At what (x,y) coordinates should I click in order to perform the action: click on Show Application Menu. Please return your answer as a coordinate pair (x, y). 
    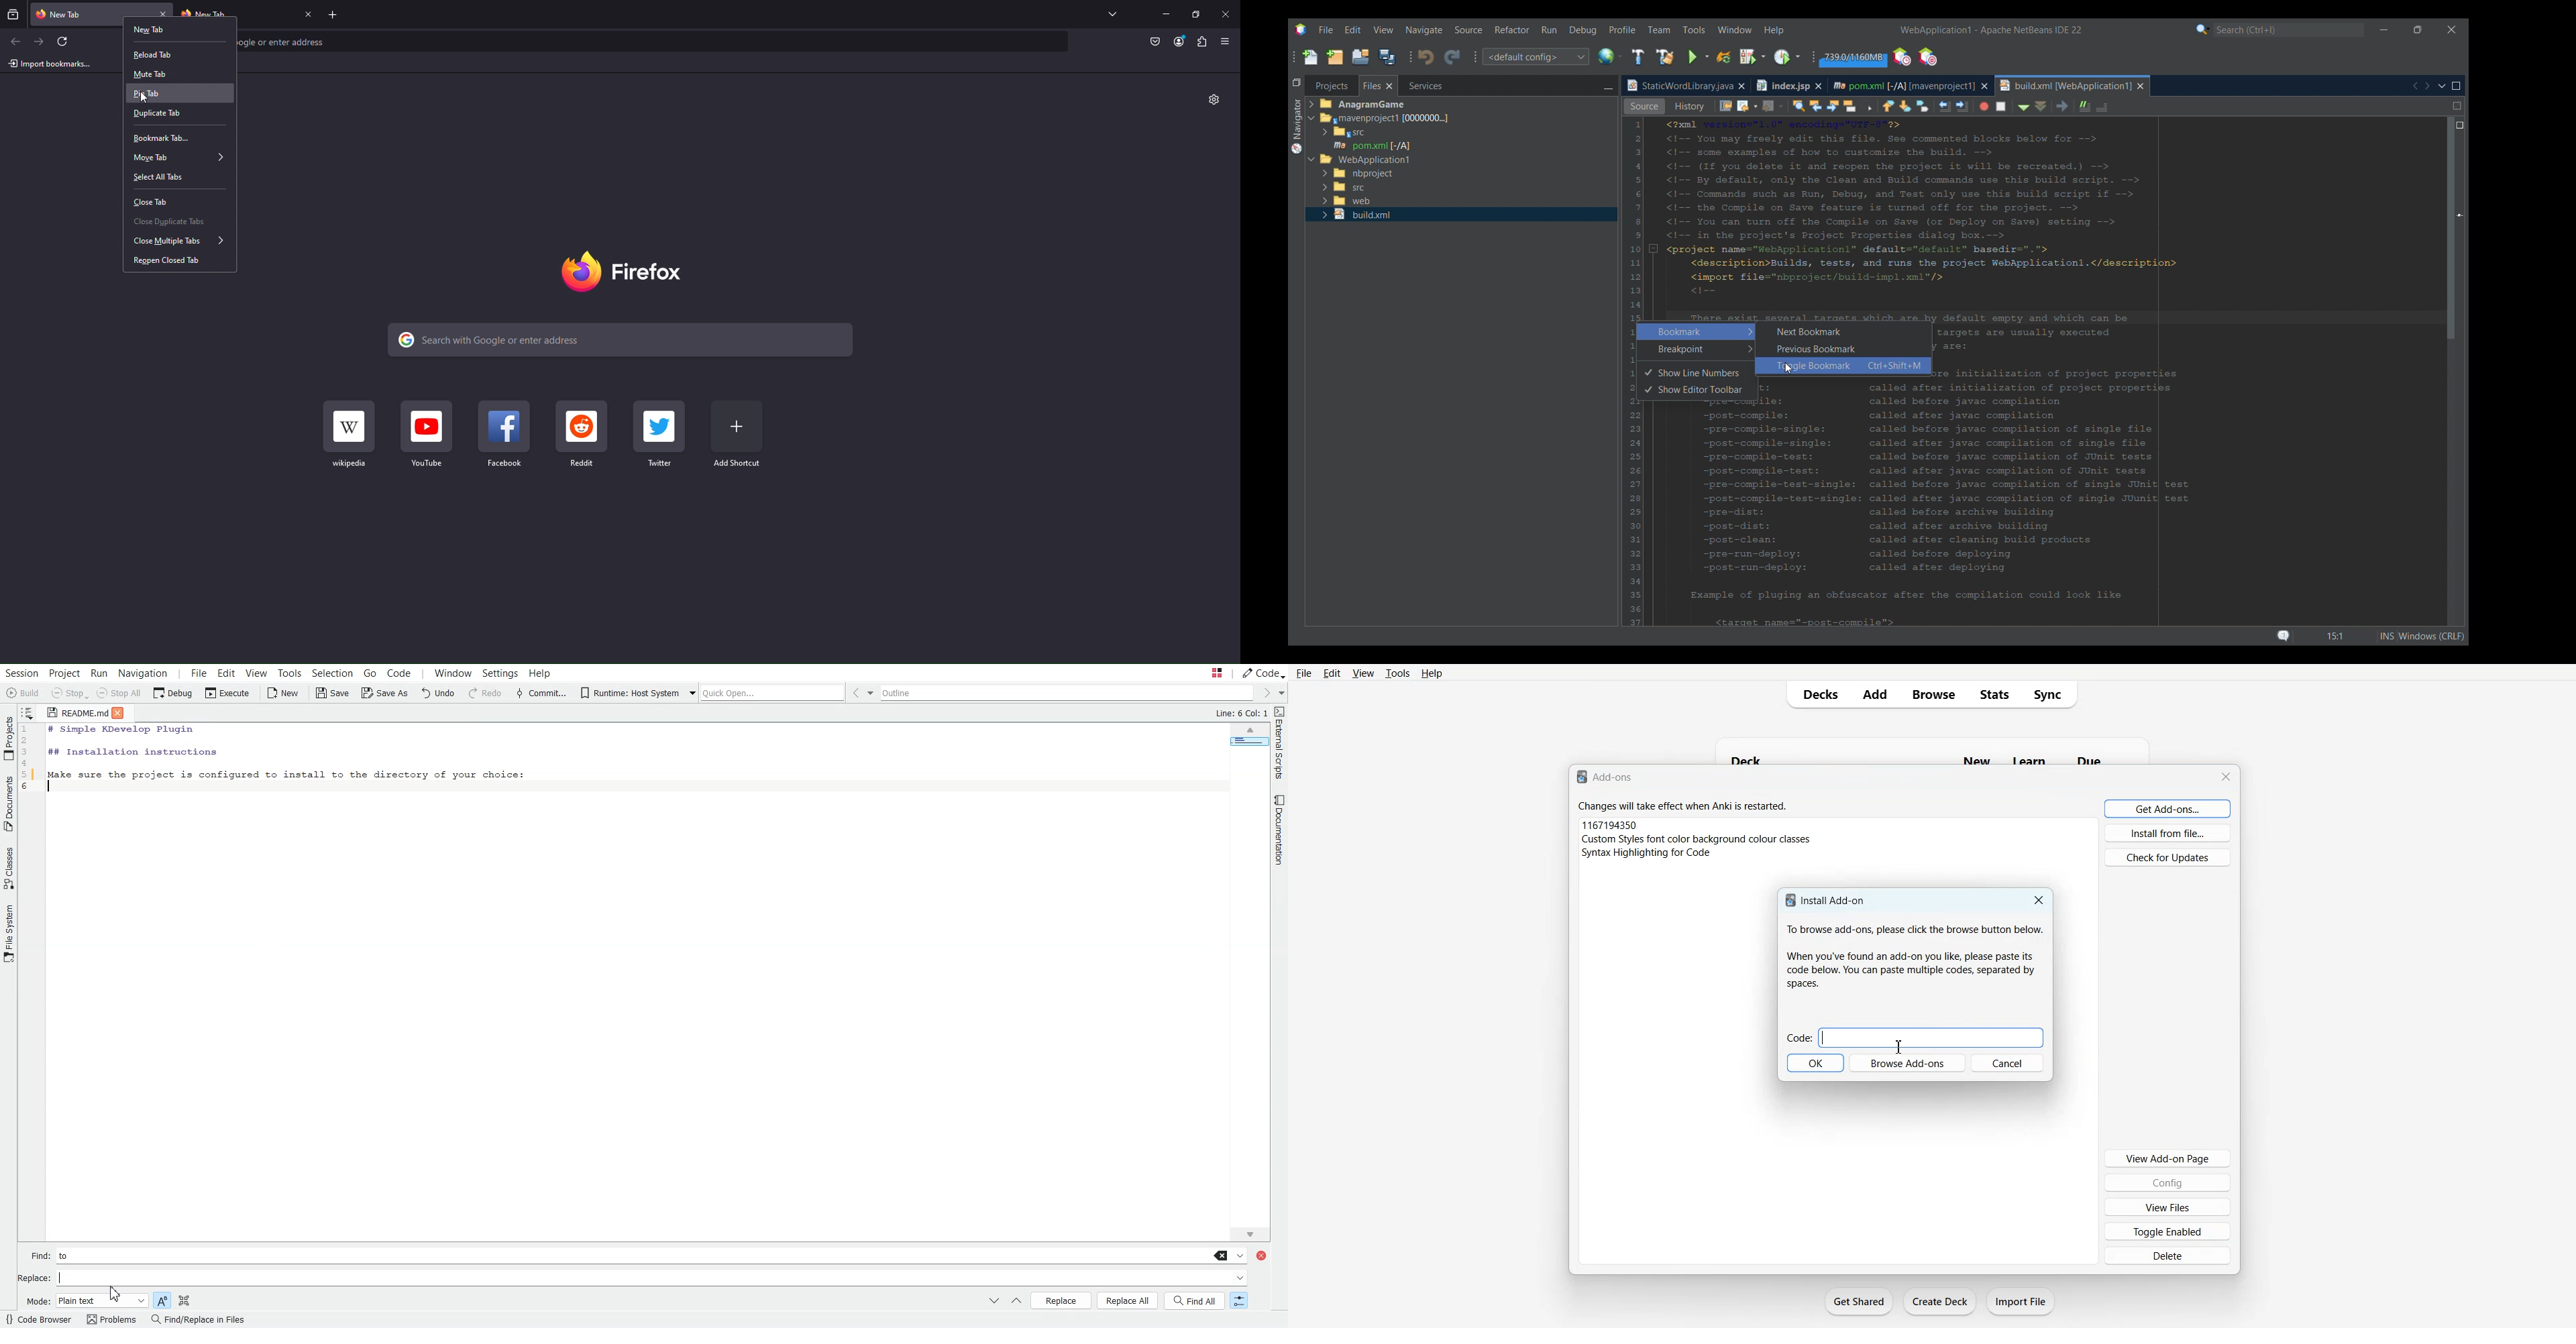
    Looking at the image, I should click on (1226, 41).